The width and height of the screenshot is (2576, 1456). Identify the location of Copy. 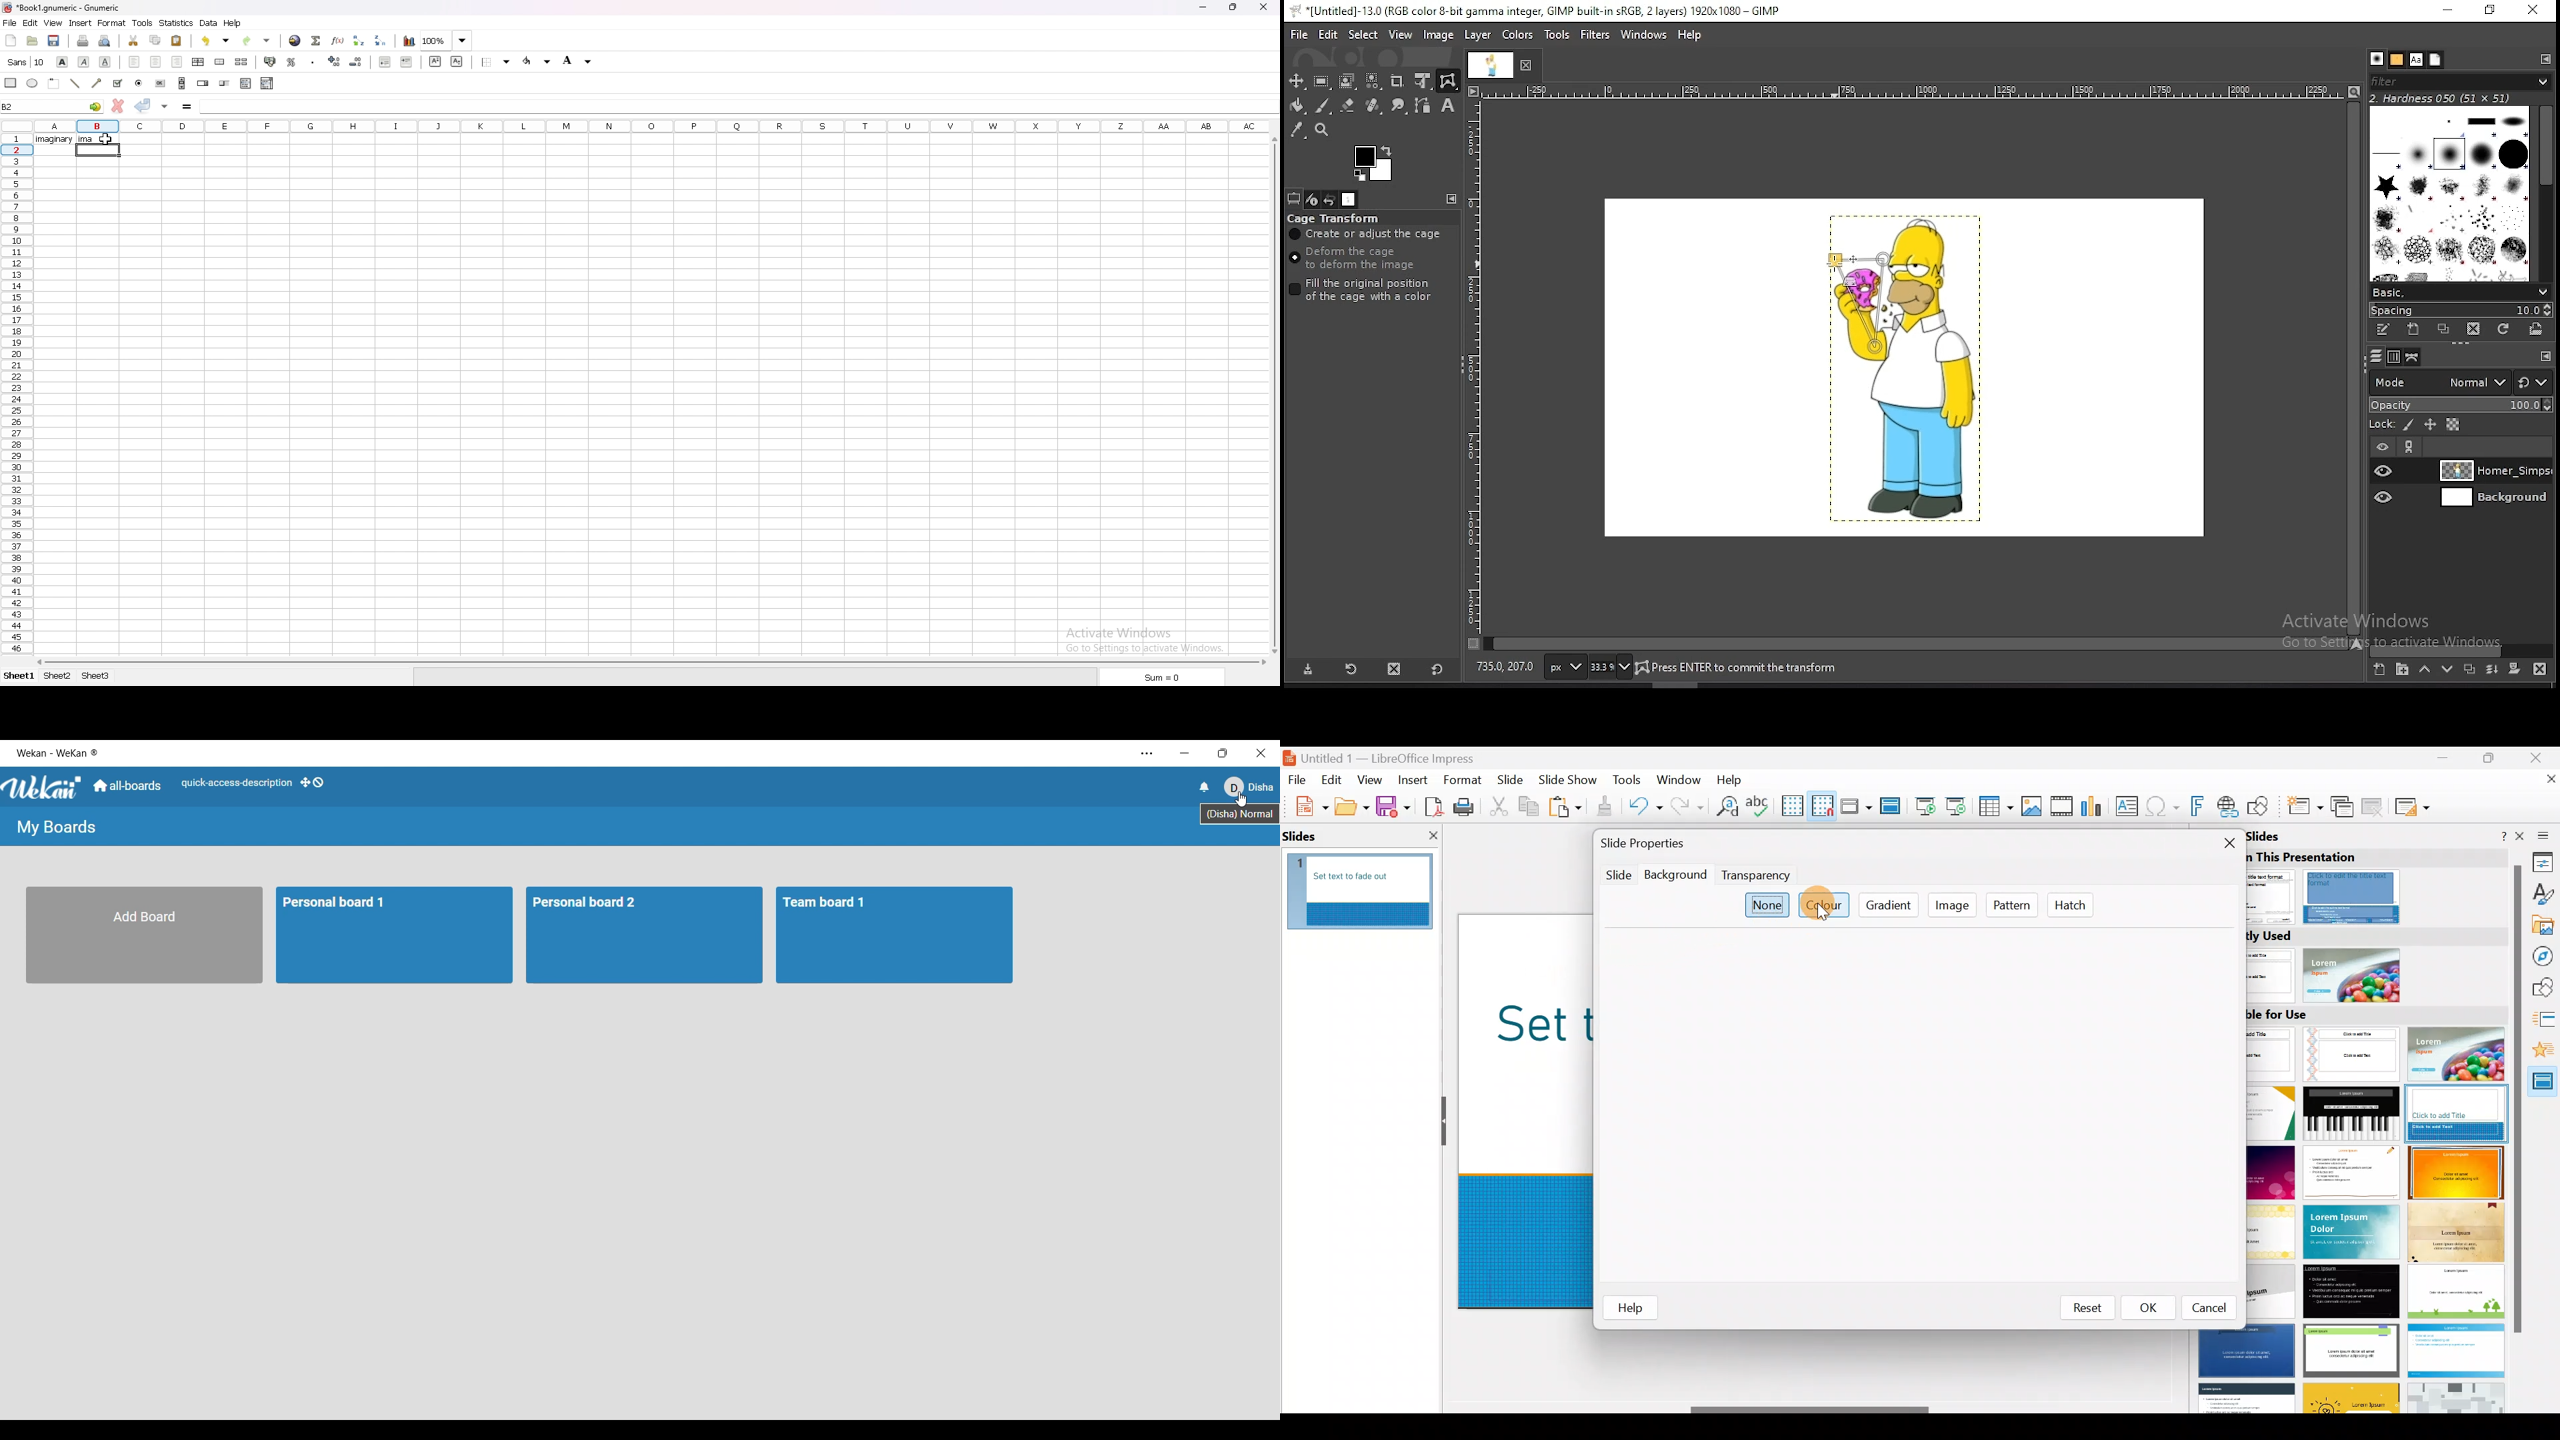
(1527, 807).